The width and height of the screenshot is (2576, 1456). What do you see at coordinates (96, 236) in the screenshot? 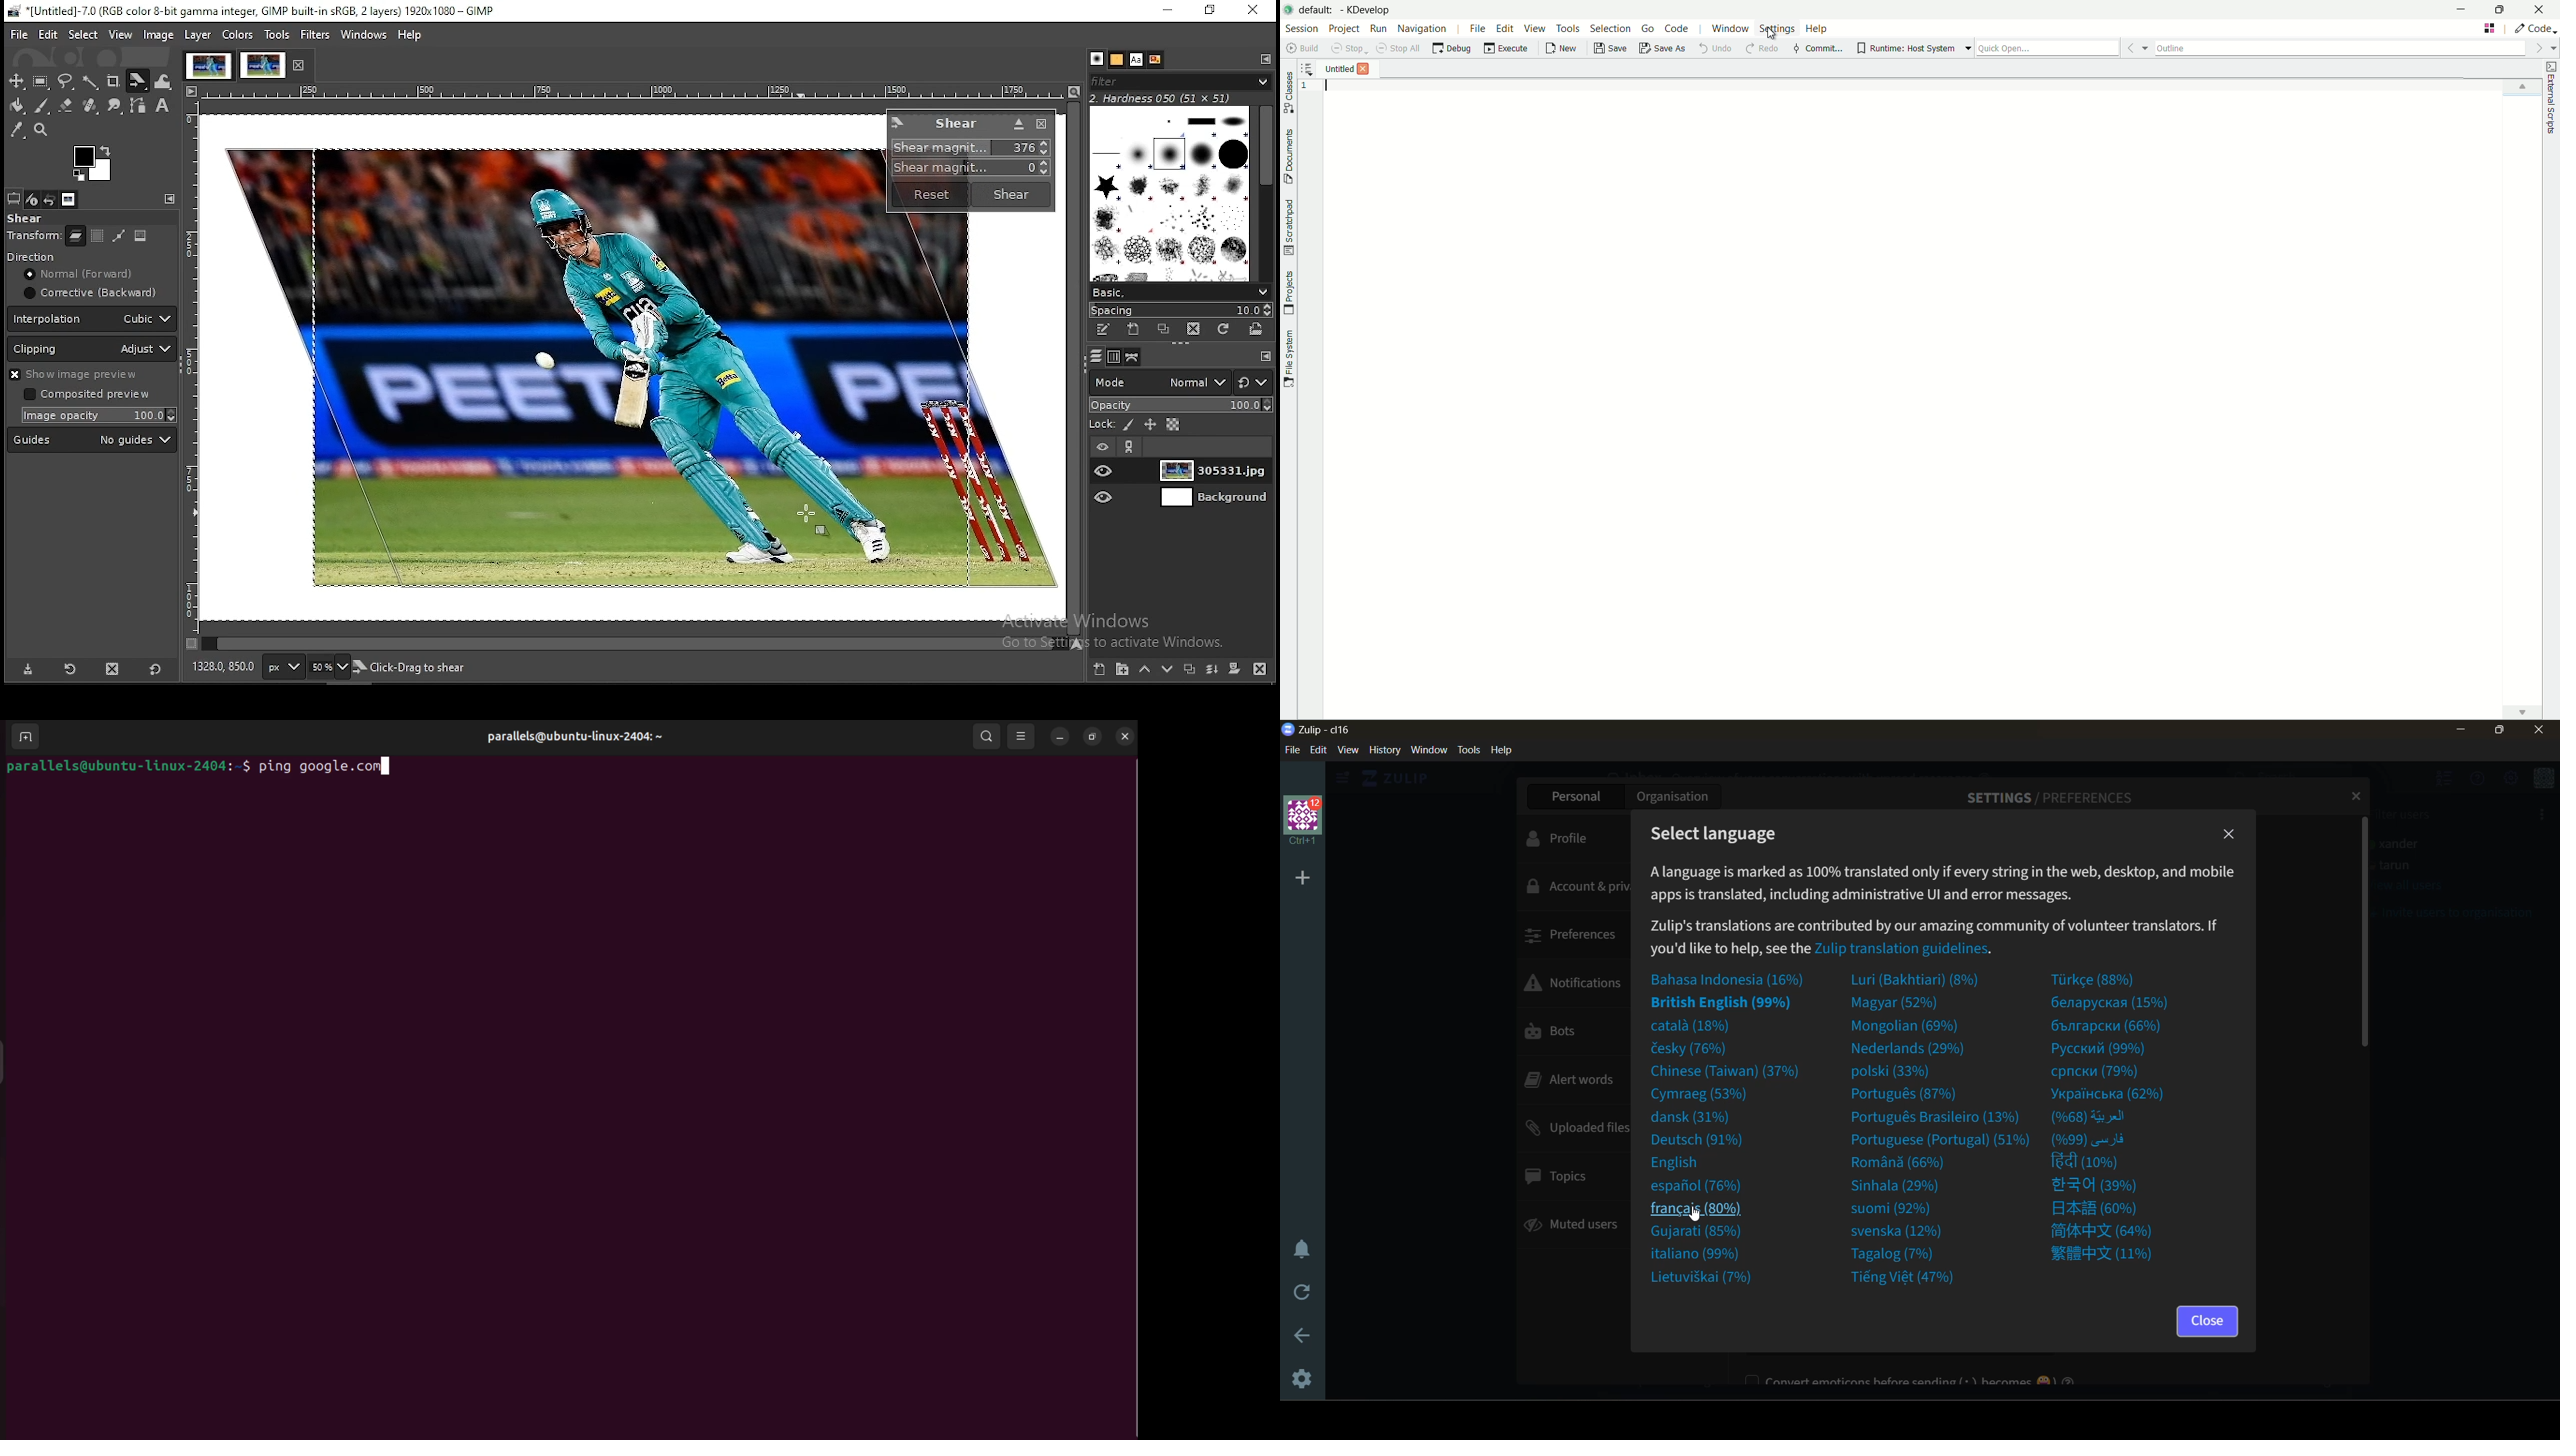
I see `selection` at bounding box center [96, 236].